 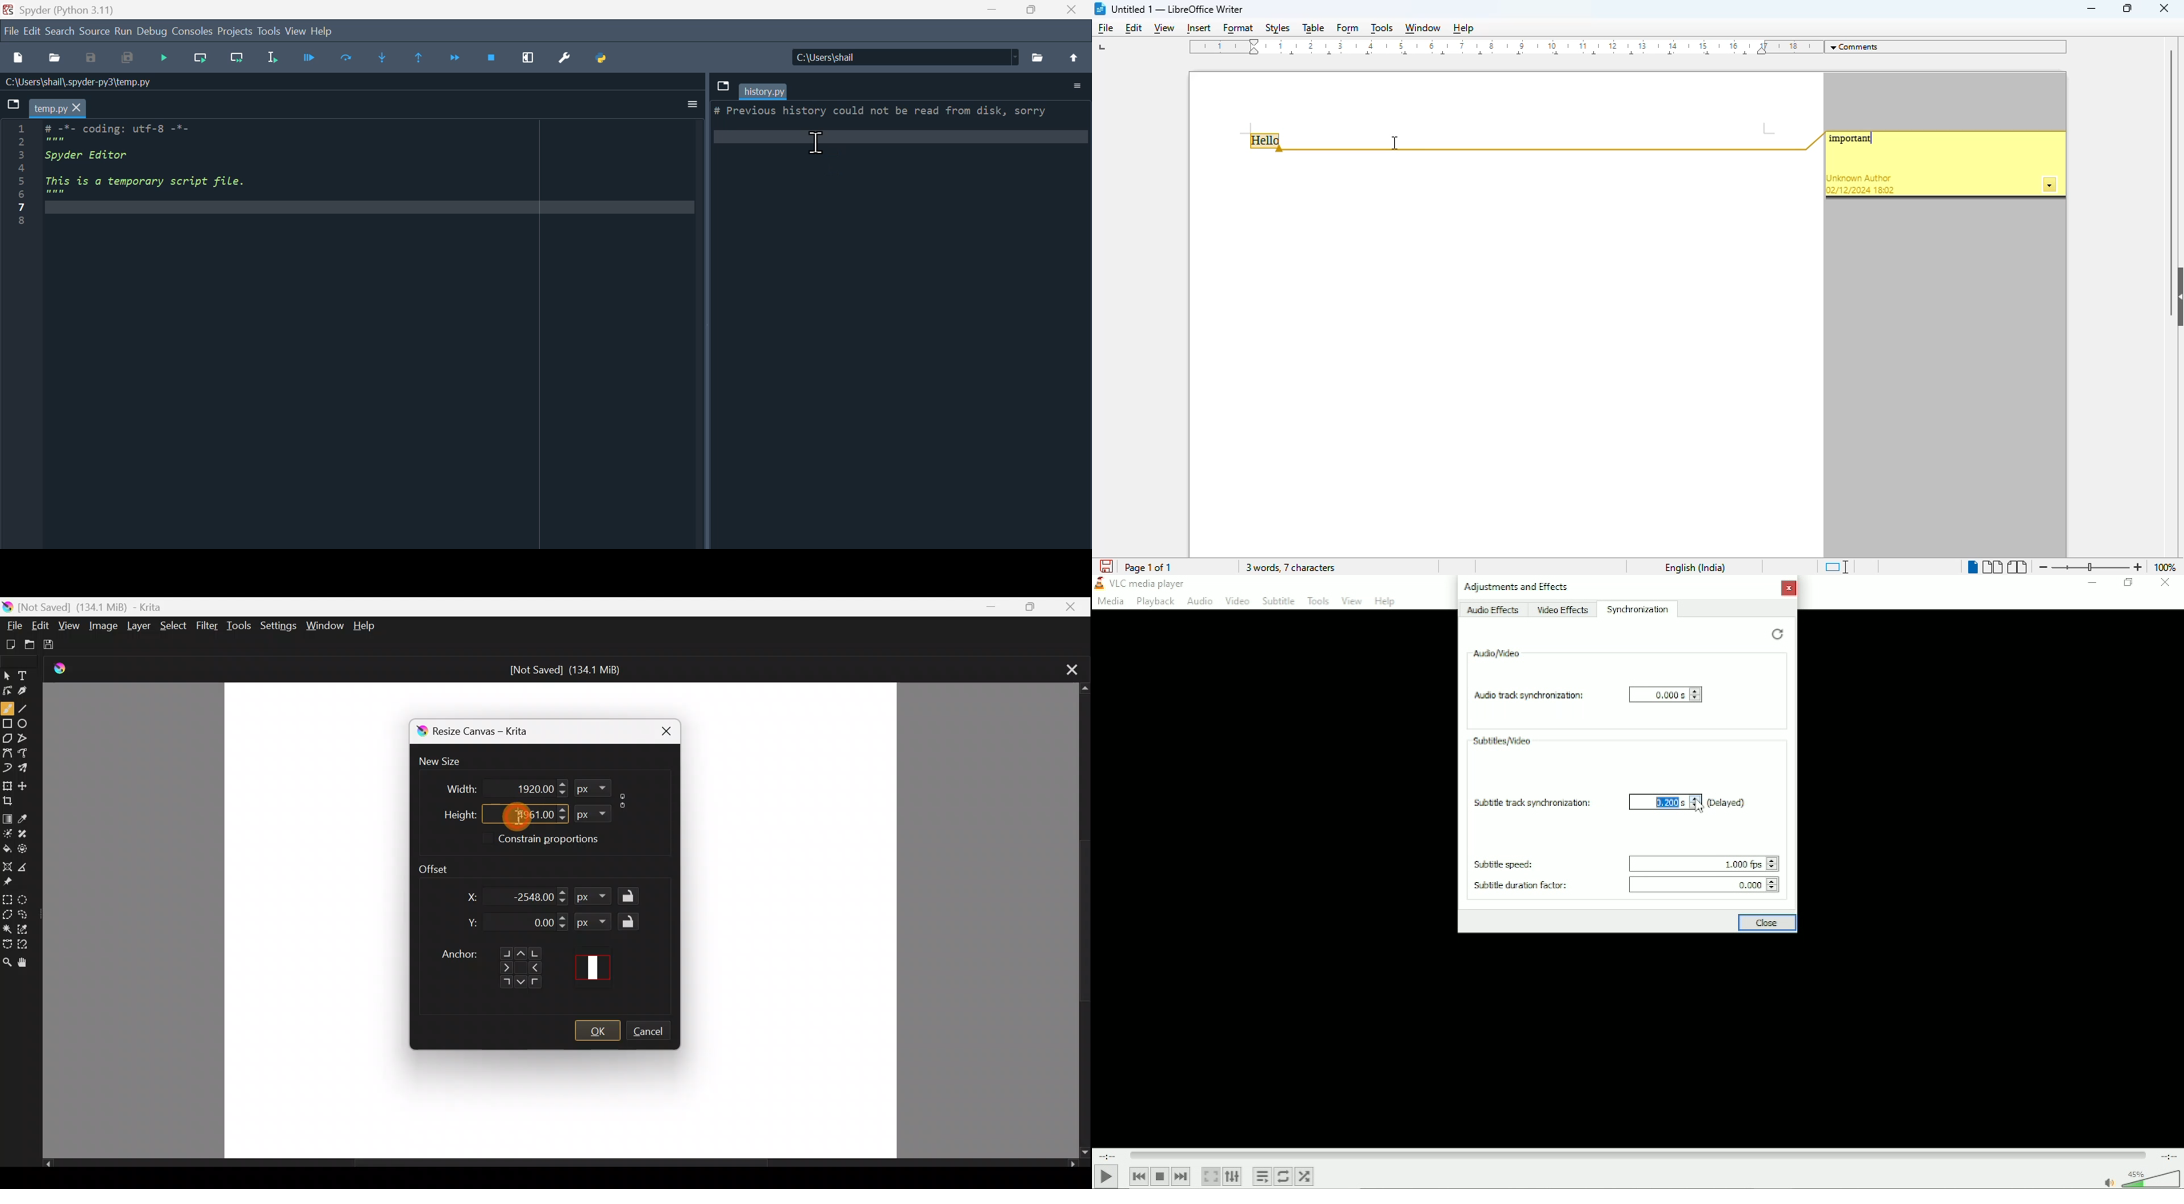 I want to click on Cursor on height, so click(x=511, y=816).